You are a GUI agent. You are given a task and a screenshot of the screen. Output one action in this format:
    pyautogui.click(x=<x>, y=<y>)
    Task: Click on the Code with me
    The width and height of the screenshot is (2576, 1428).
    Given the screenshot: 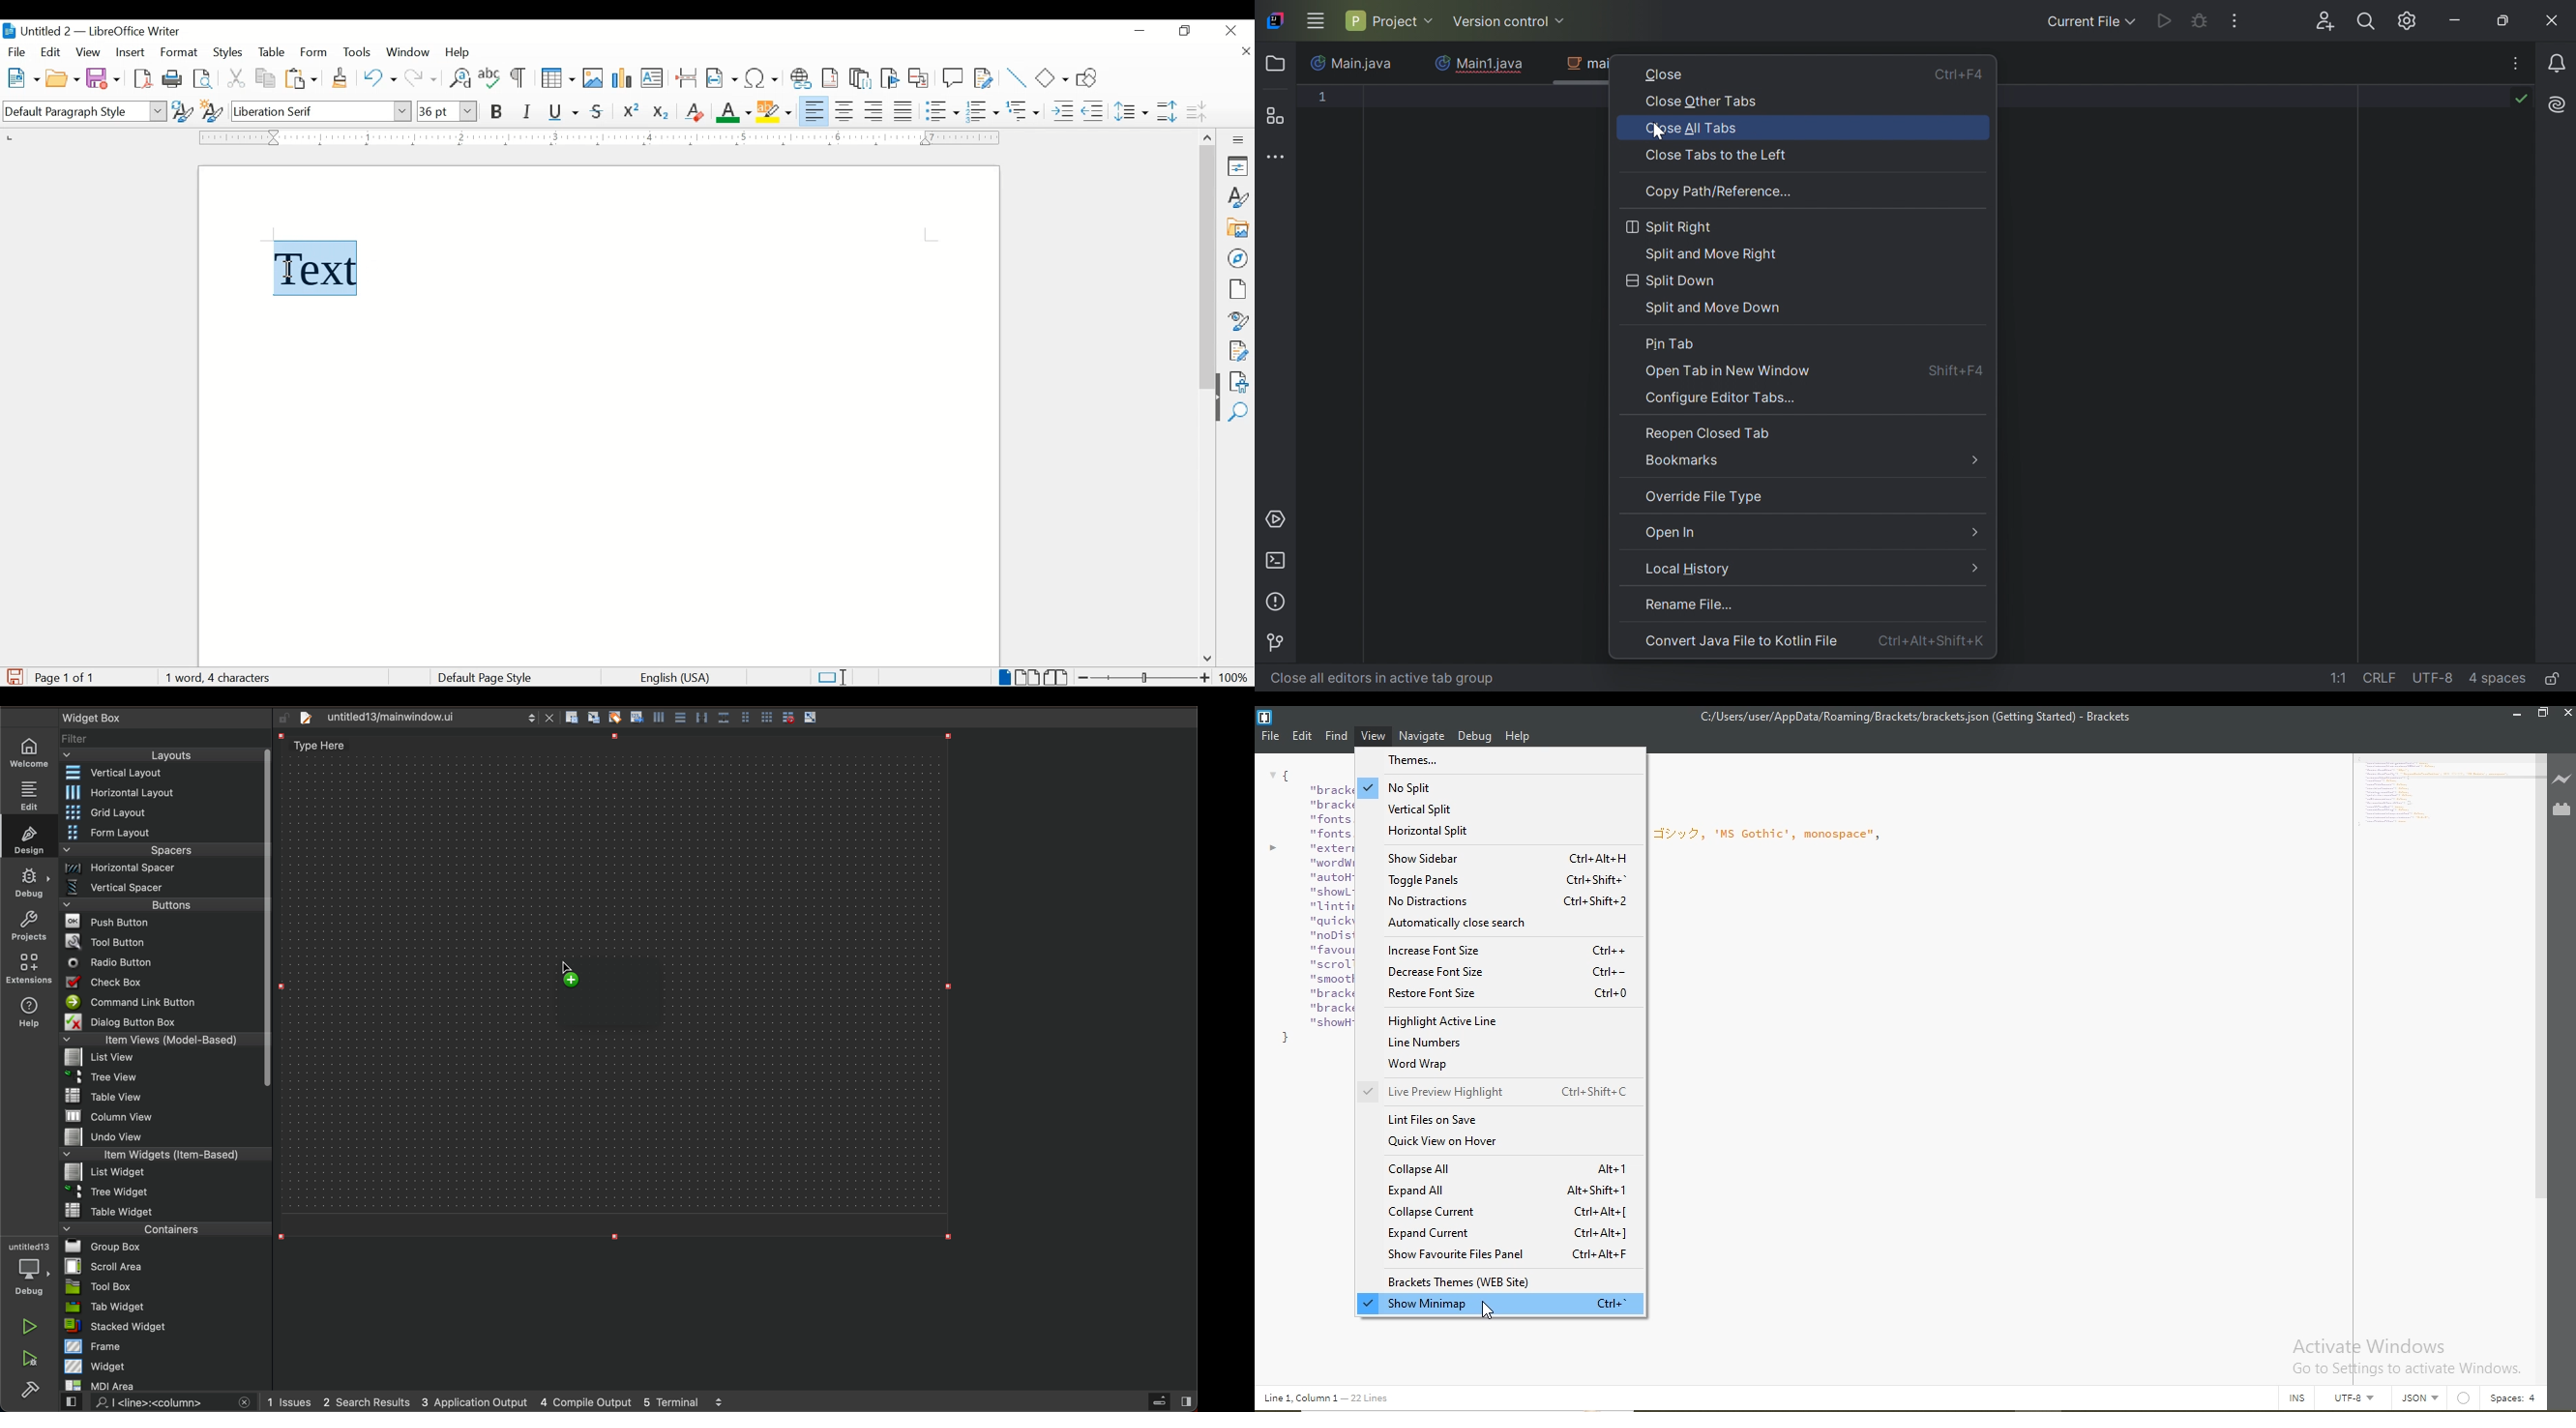 What is the action you would take?
    pyautogui.click(x=2327, y=22)
    